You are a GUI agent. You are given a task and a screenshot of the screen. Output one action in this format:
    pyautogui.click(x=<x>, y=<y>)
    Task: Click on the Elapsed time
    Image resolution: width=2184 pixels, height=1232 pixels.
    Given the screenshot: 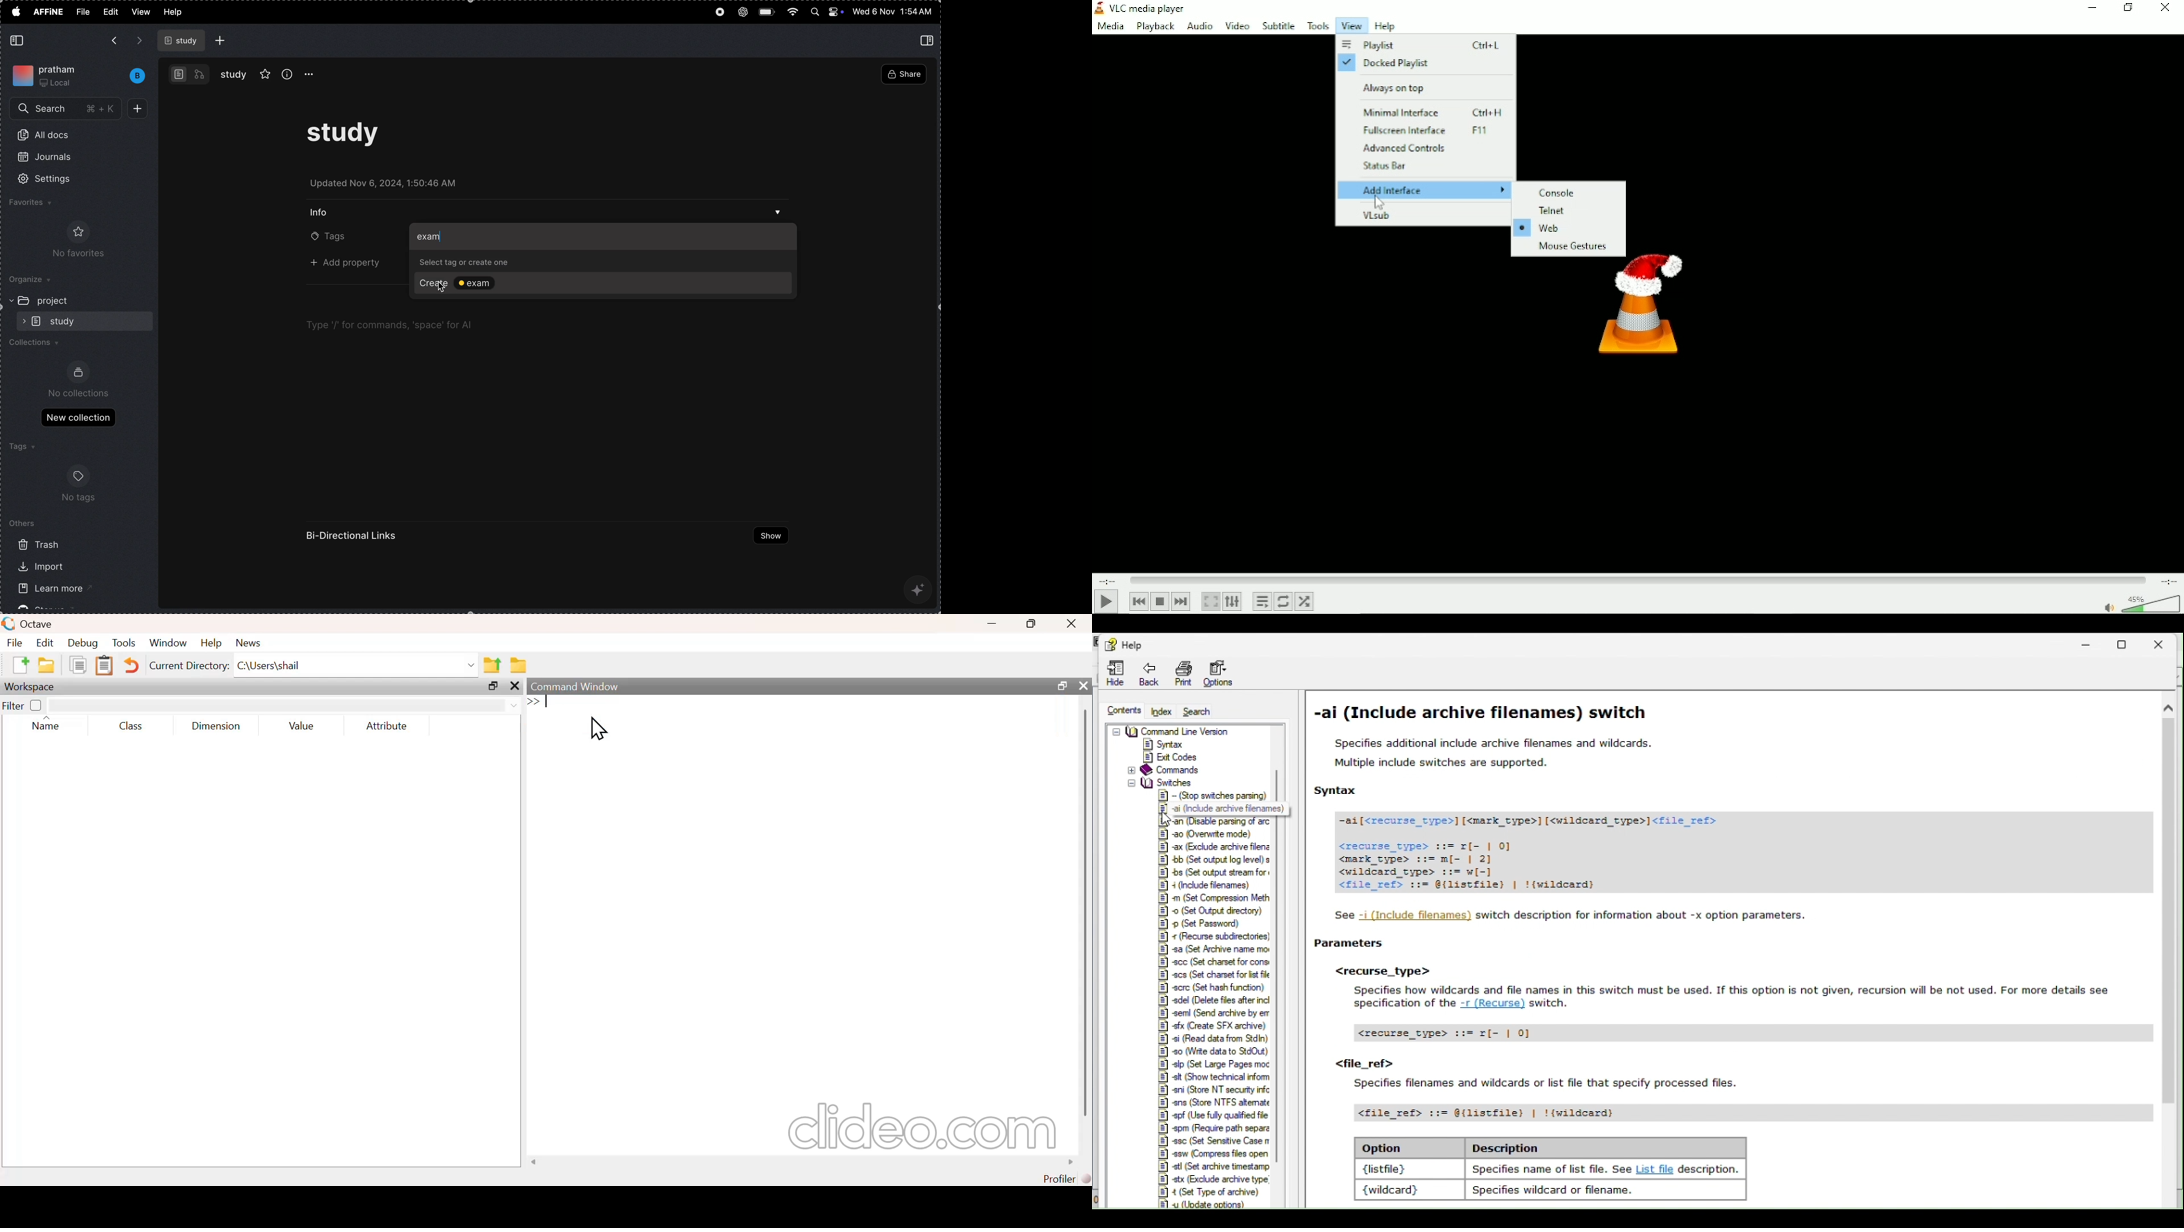 What is the action you would take?
    pyautogui.click(x=1108, y=580)
    